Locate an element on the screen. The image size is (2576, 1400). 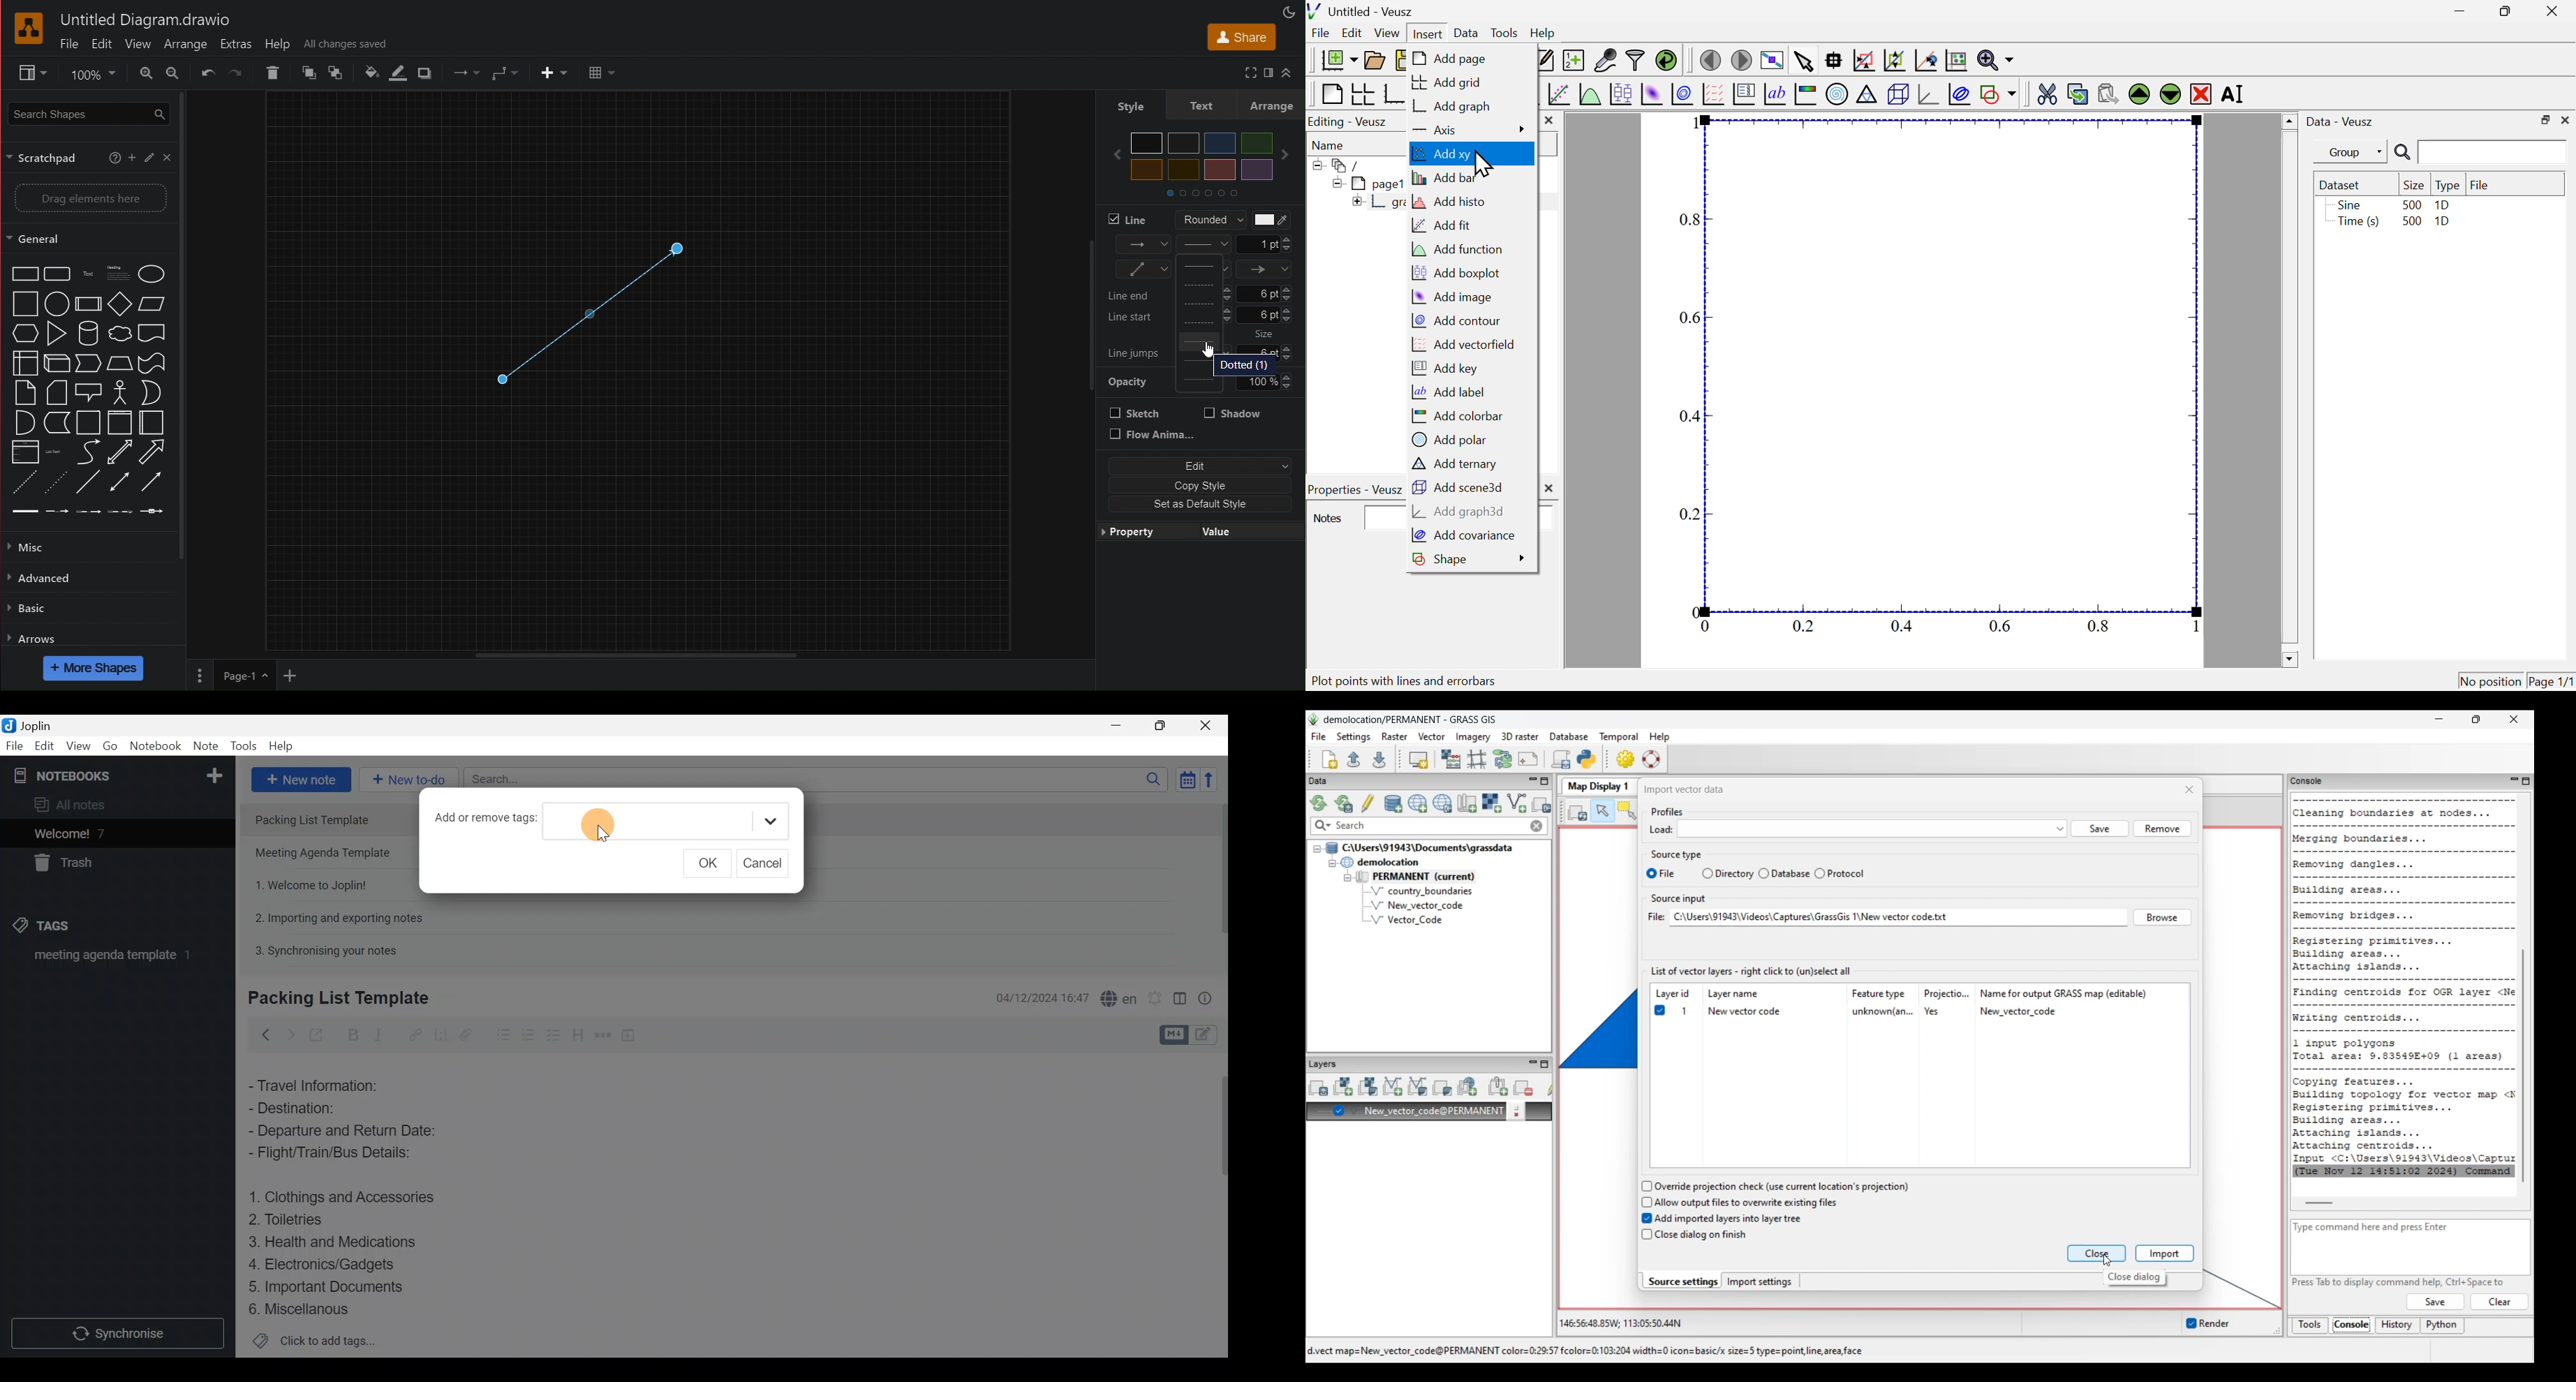
Zoom is located at coordinates (90, 73).